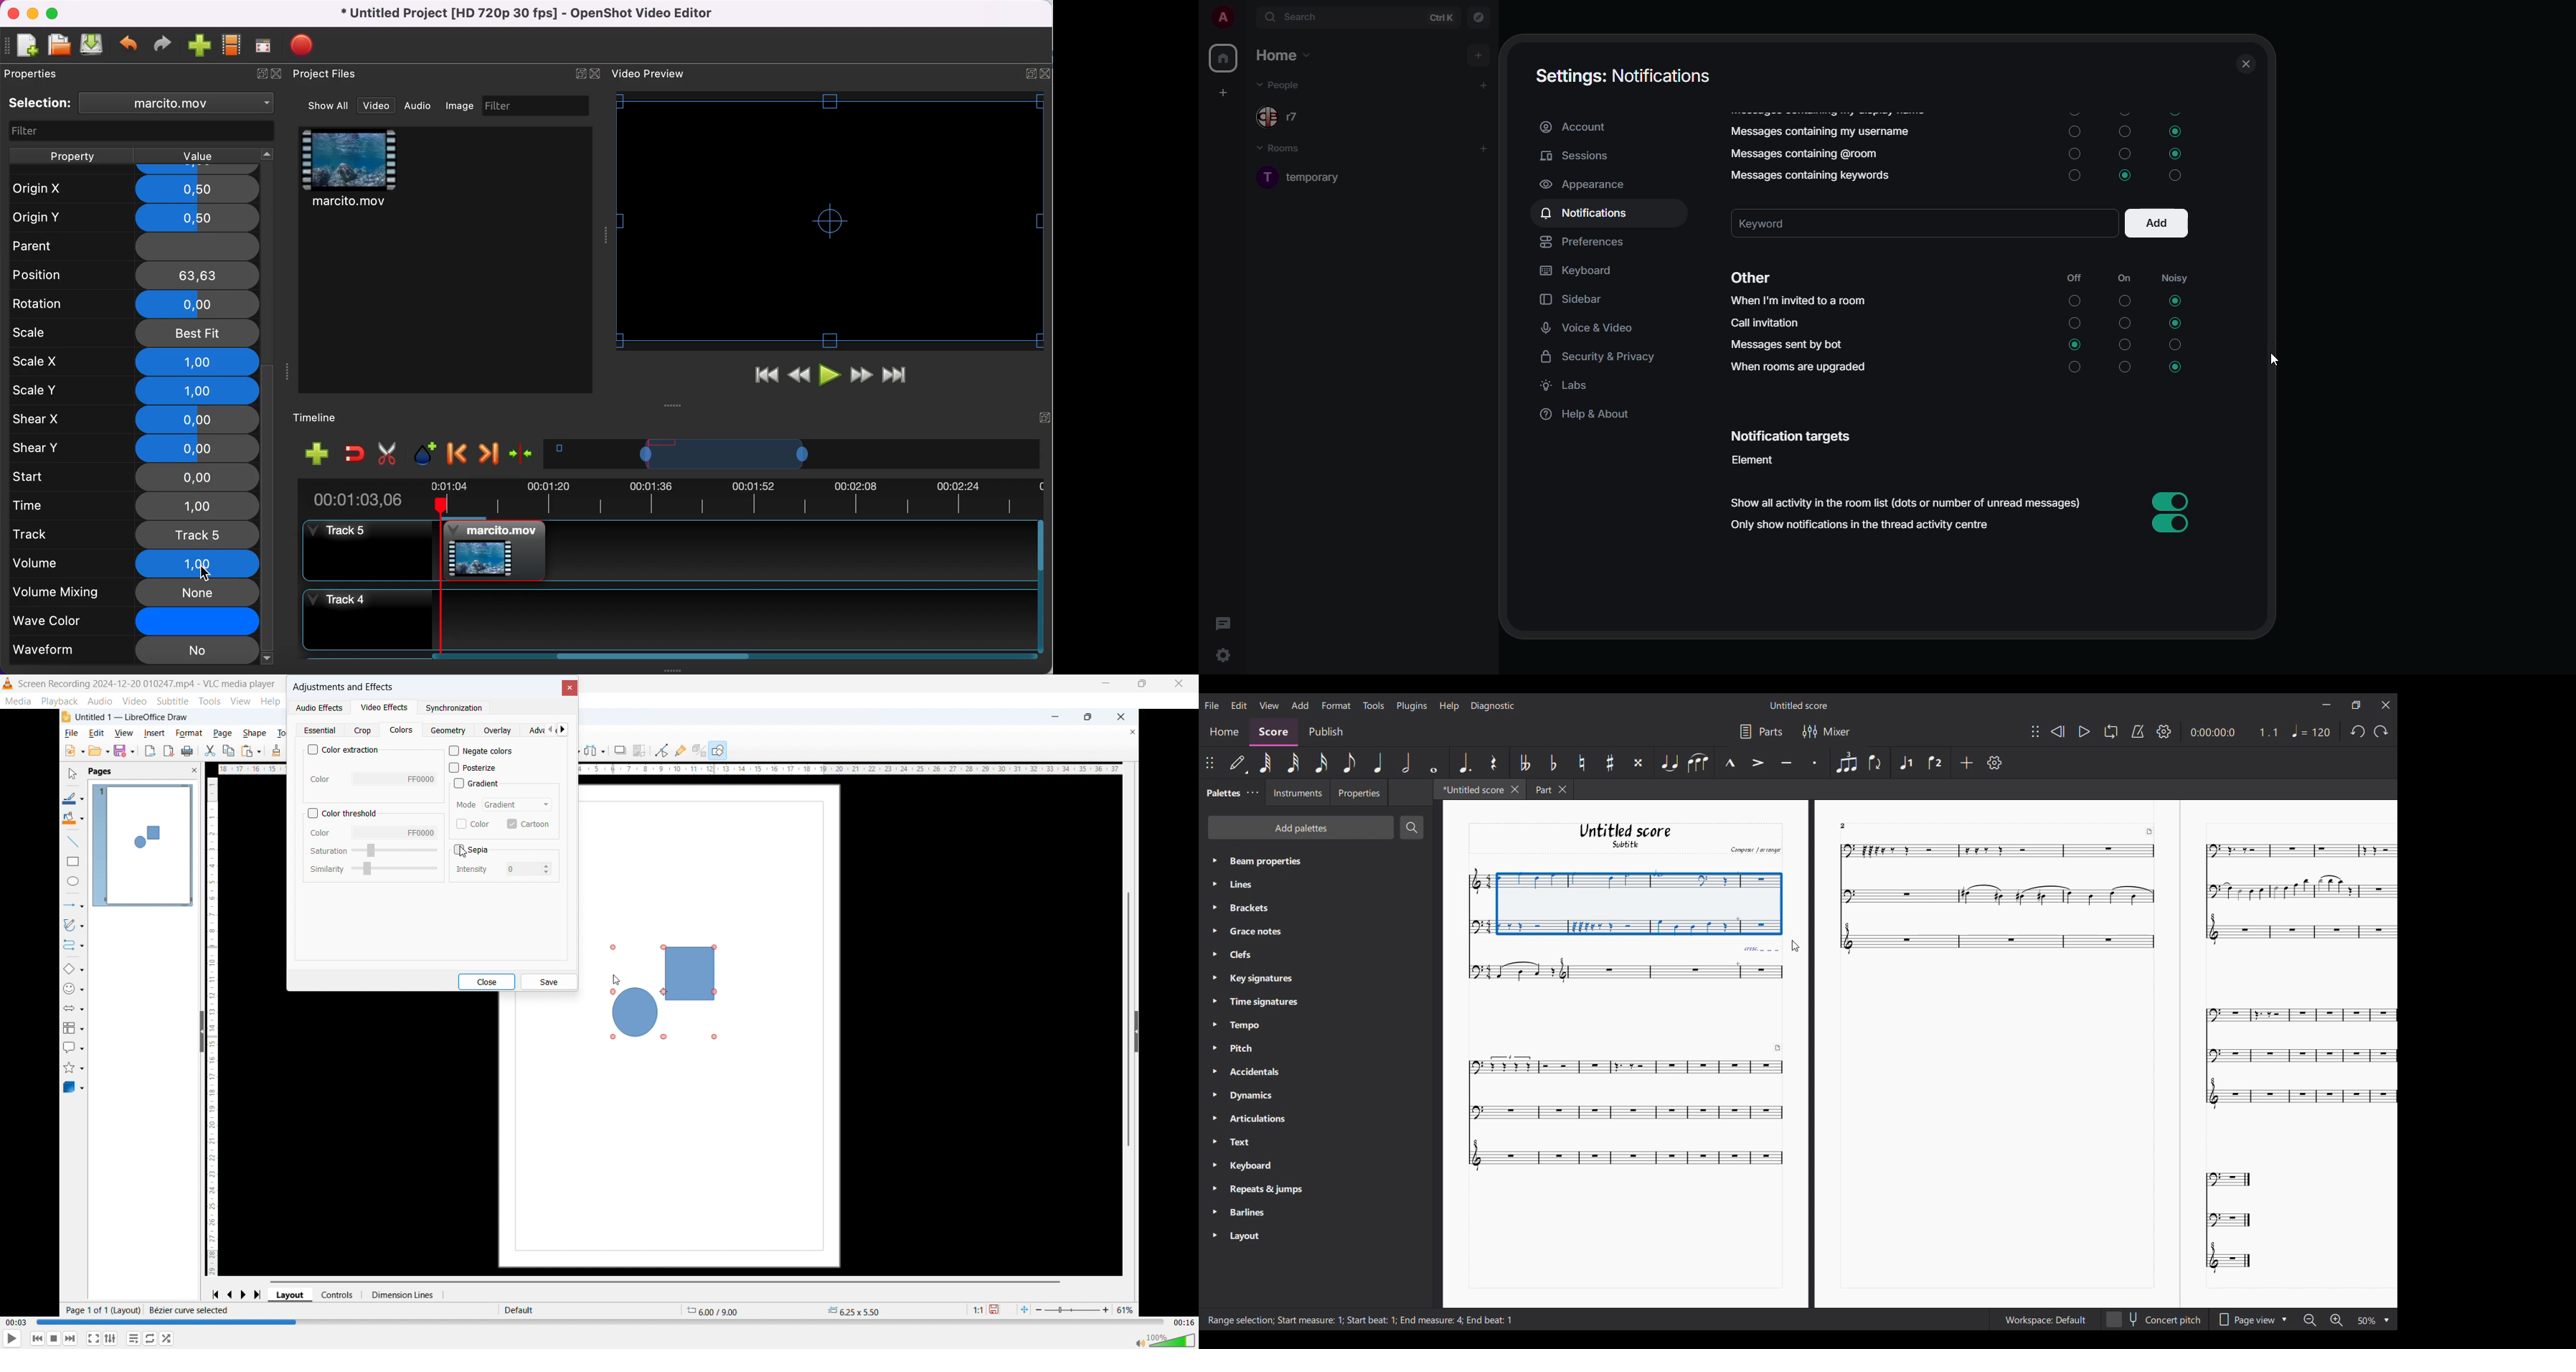  I want to click on 32nd note, so click(1294, 763).